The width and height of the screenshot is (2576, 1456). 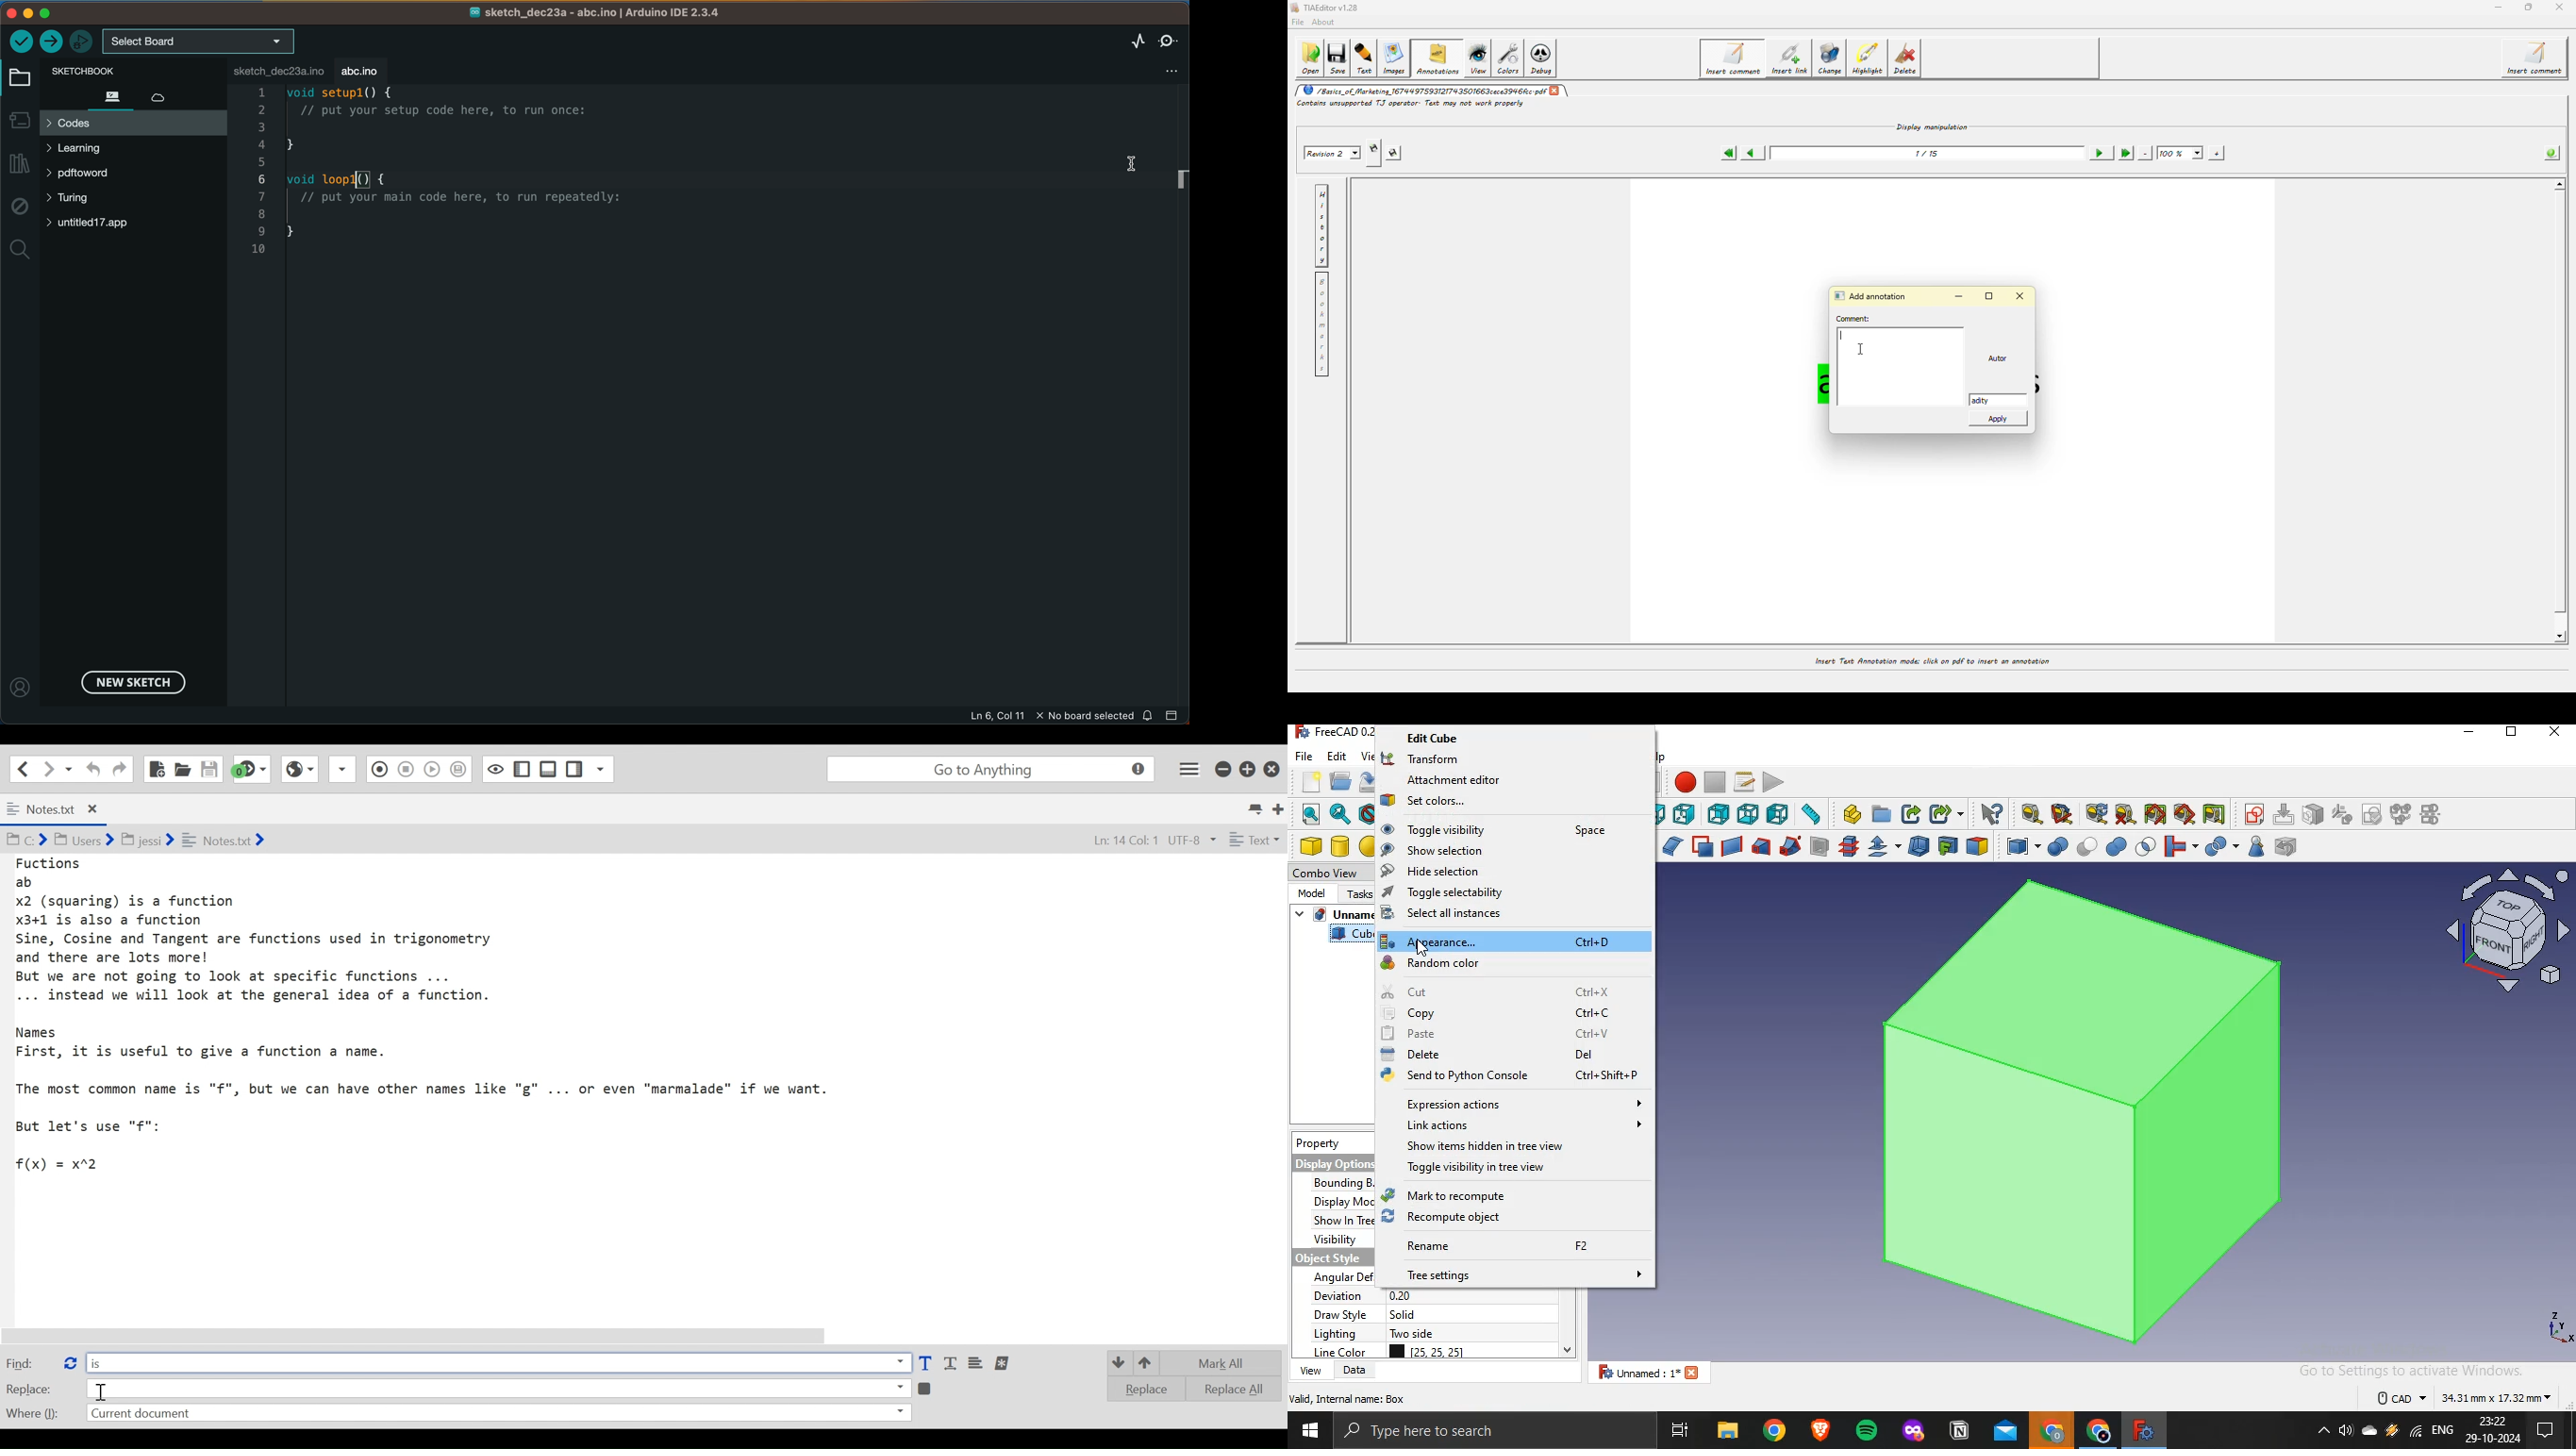 I want to click on winamp agent, so click(x=2392, y=1431).